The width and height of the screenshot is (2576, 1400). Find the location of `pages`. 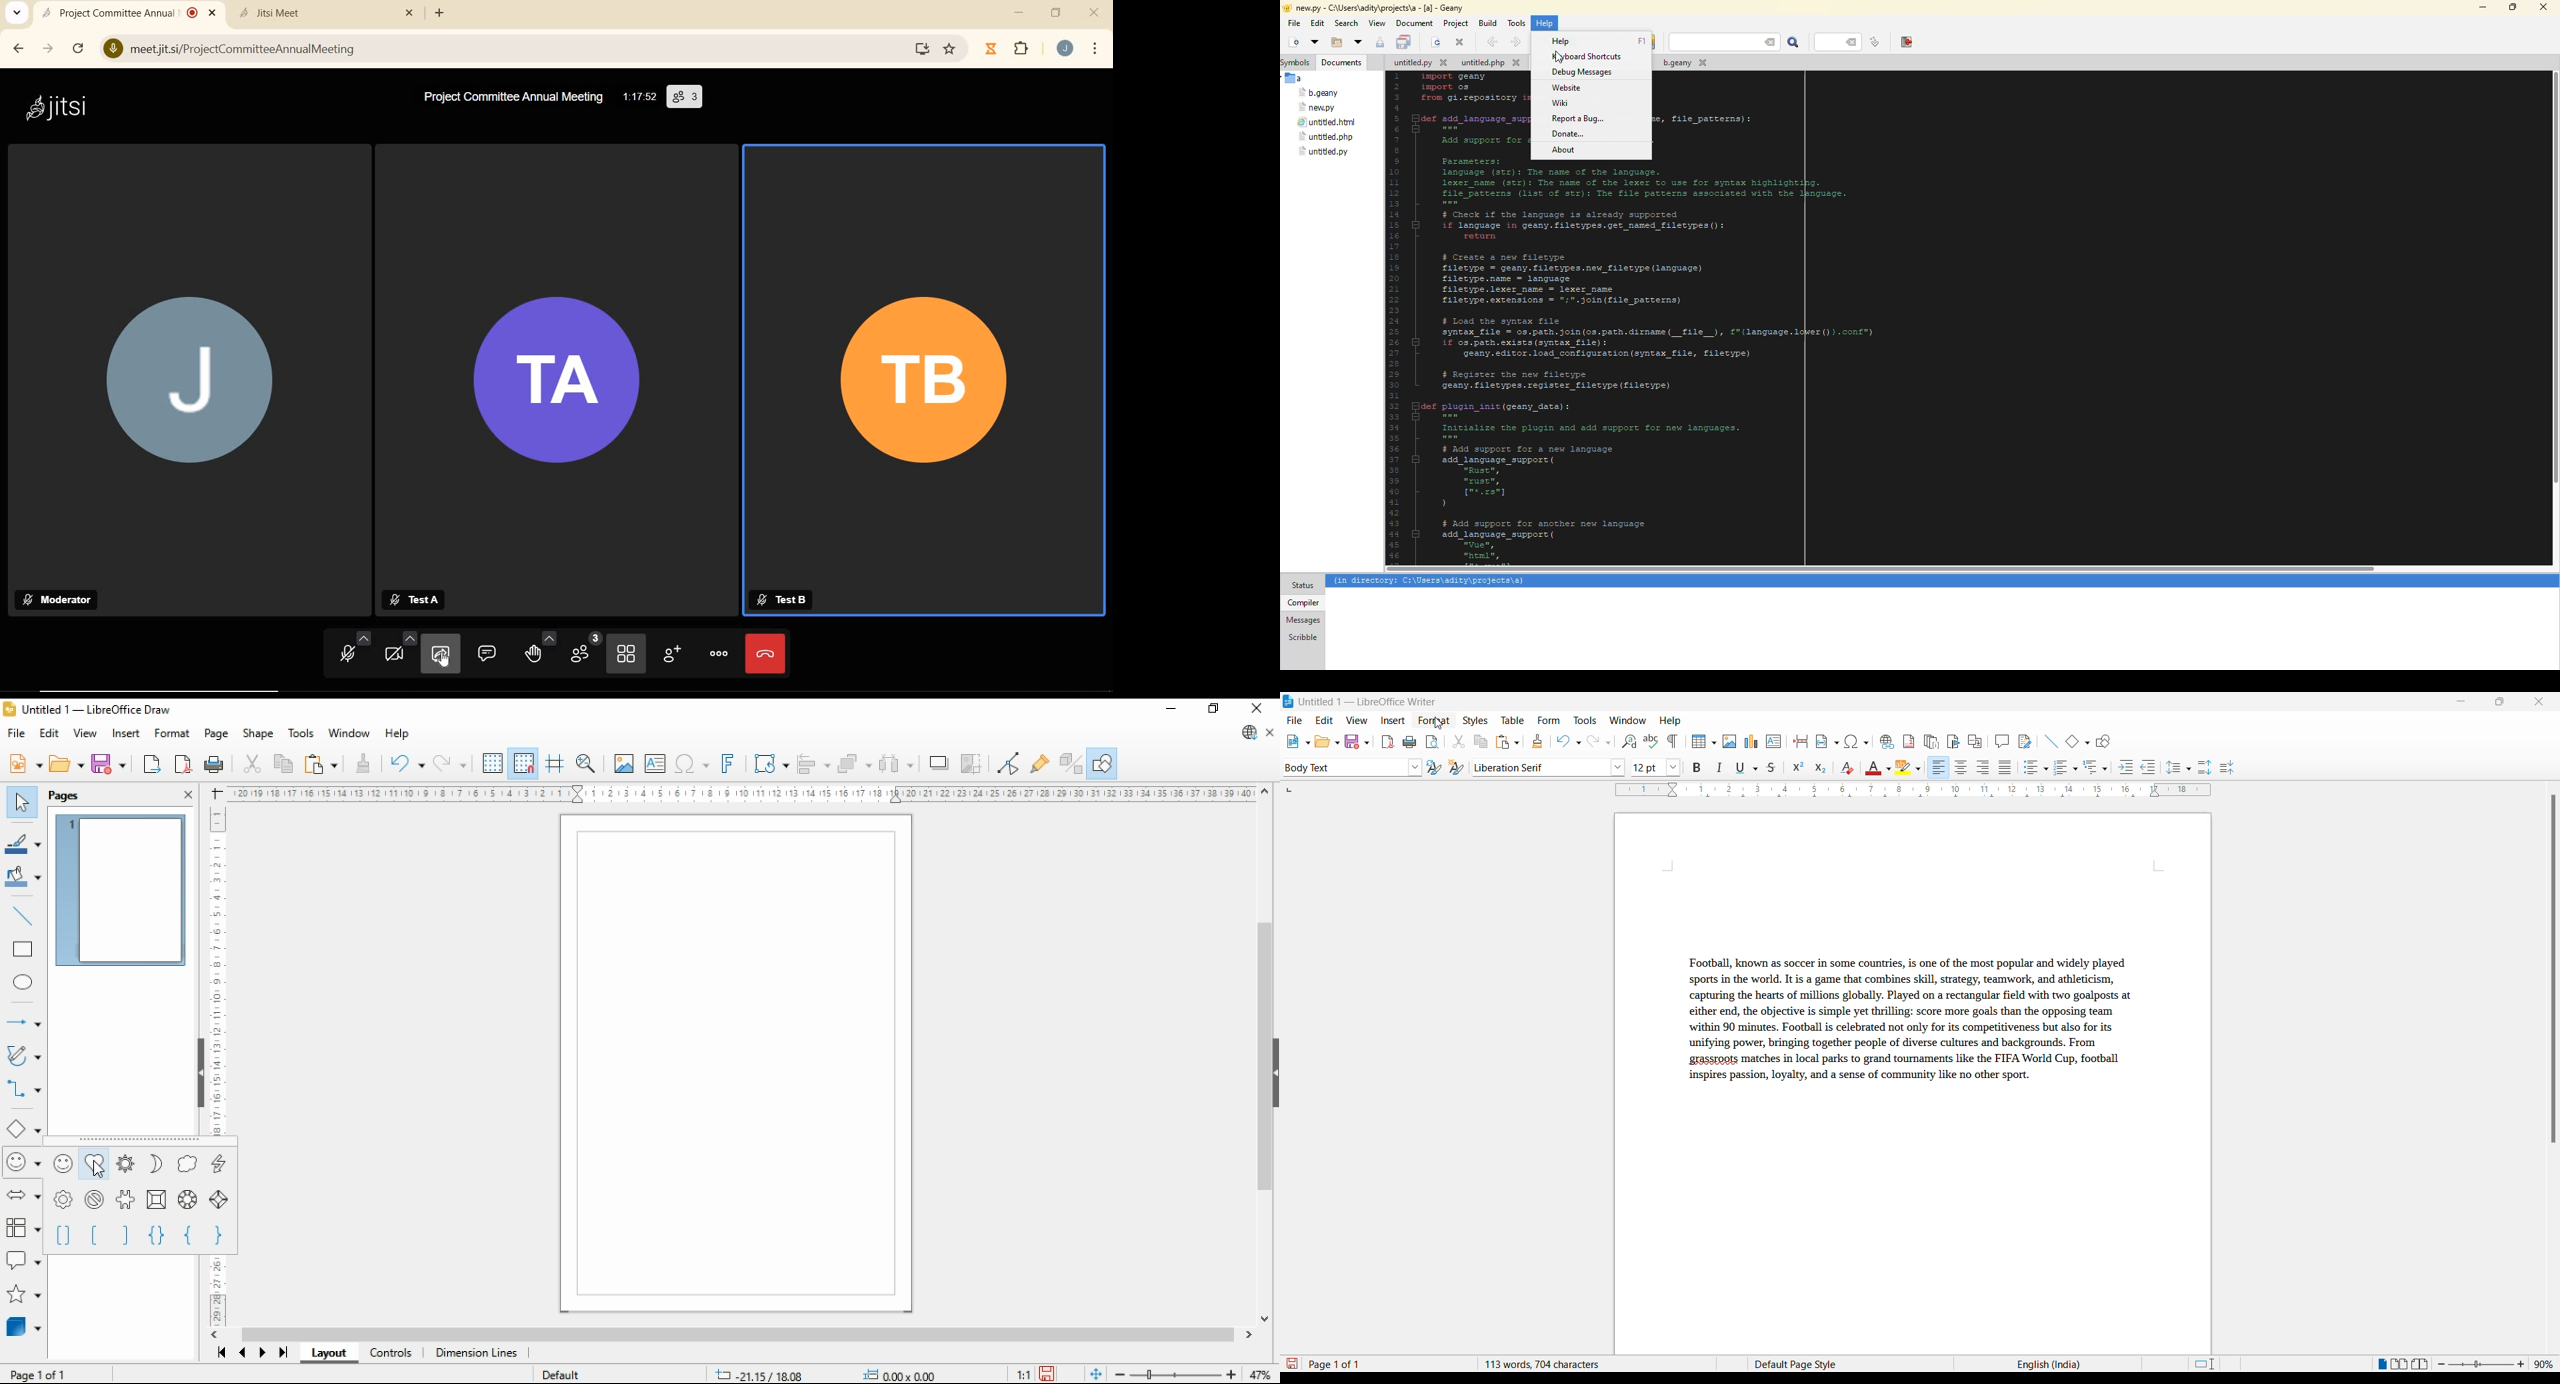

pages is located at coordinates (80, 795).